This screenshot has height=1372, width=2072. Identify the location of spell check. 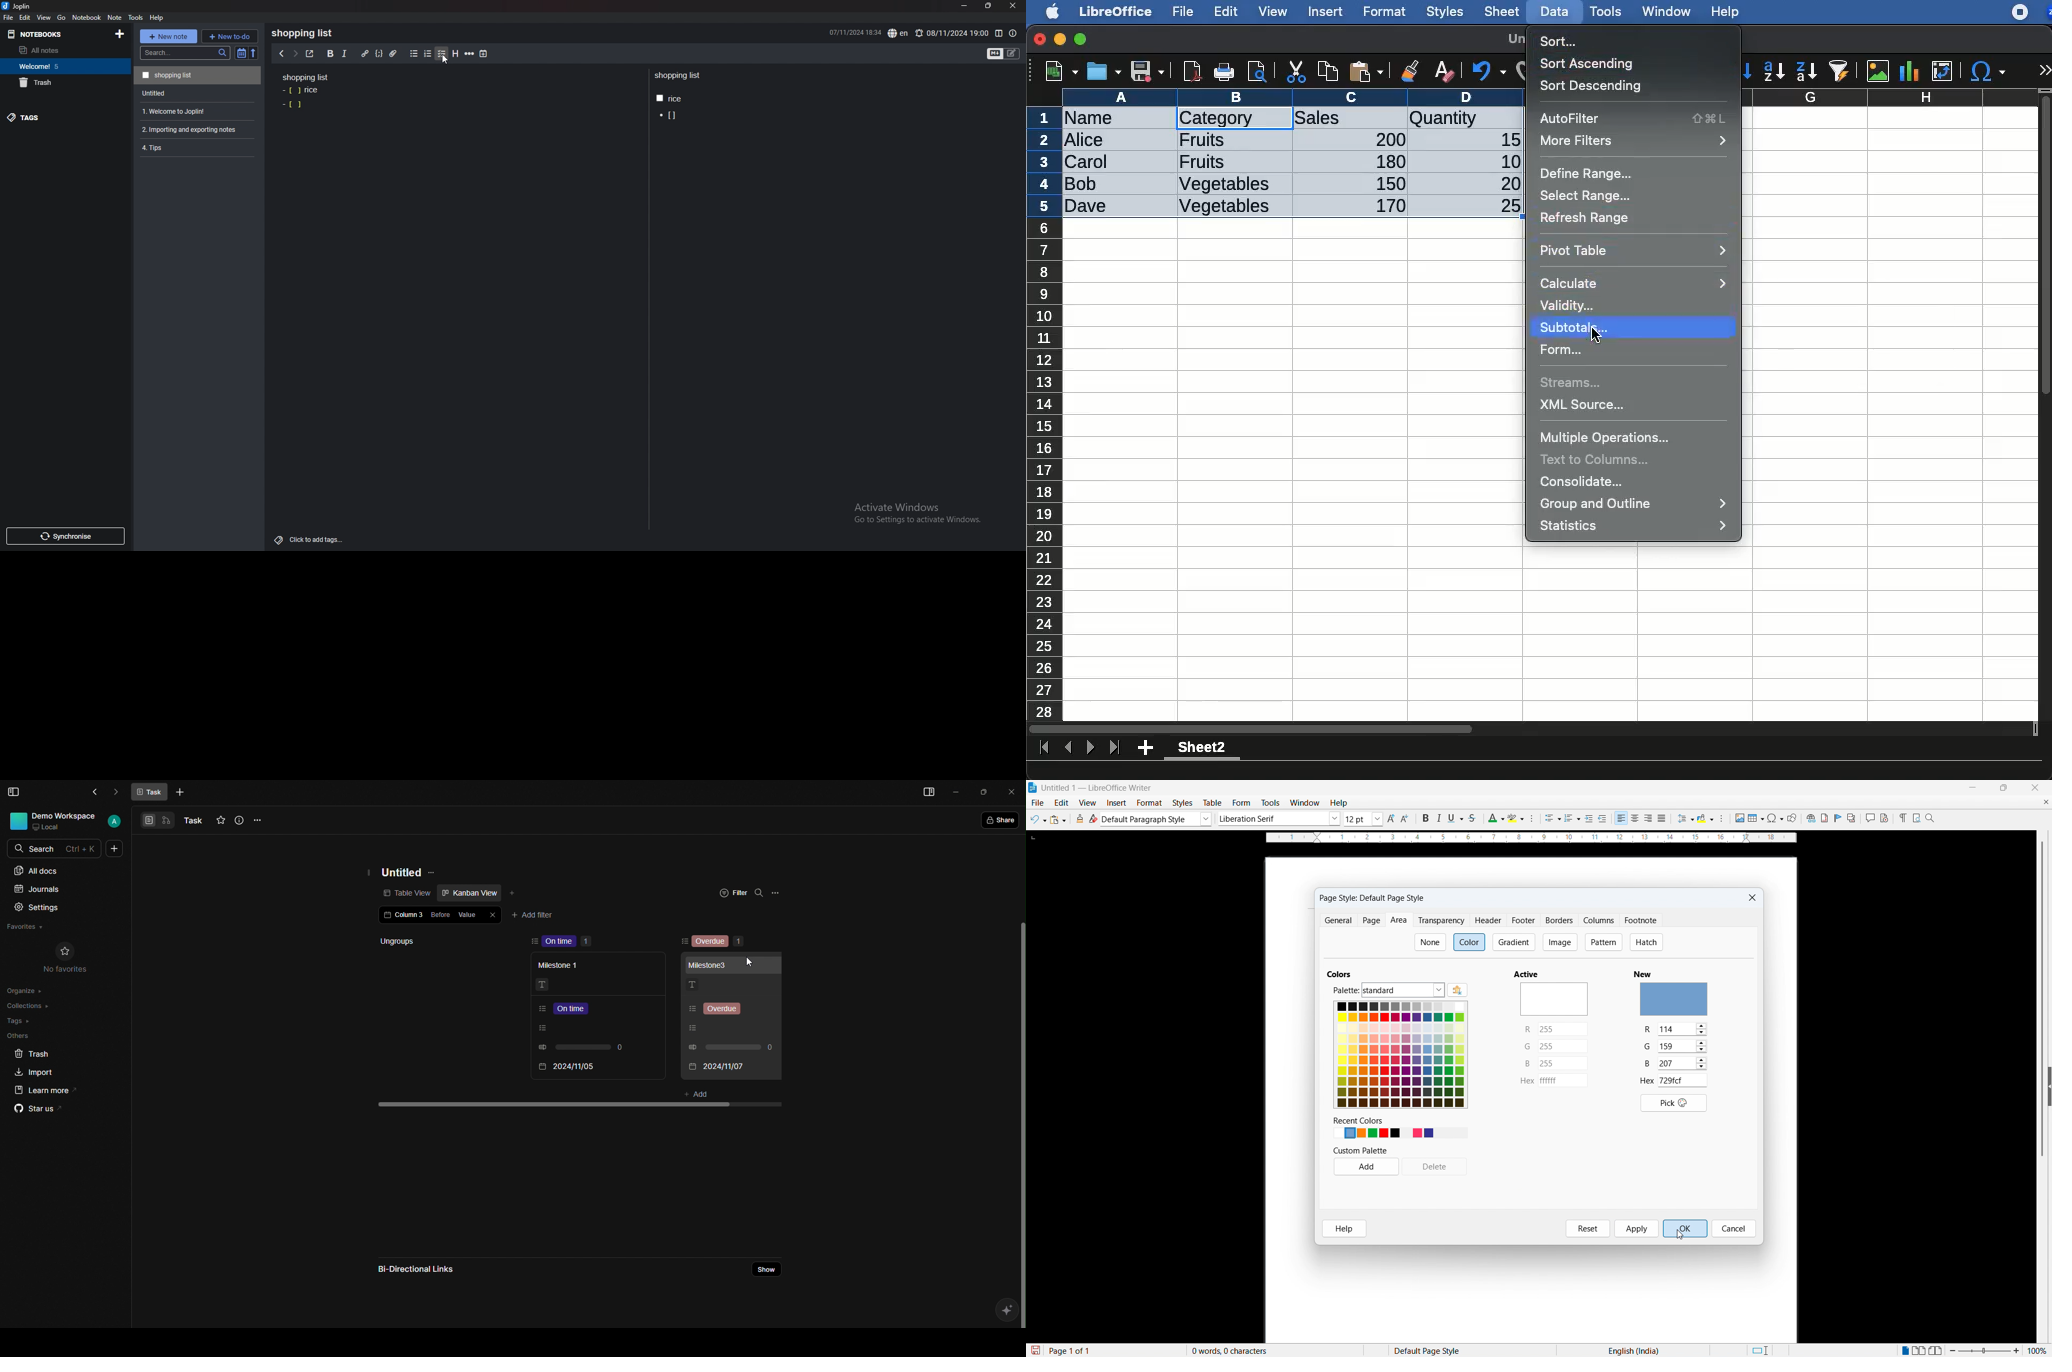
(899, 33).